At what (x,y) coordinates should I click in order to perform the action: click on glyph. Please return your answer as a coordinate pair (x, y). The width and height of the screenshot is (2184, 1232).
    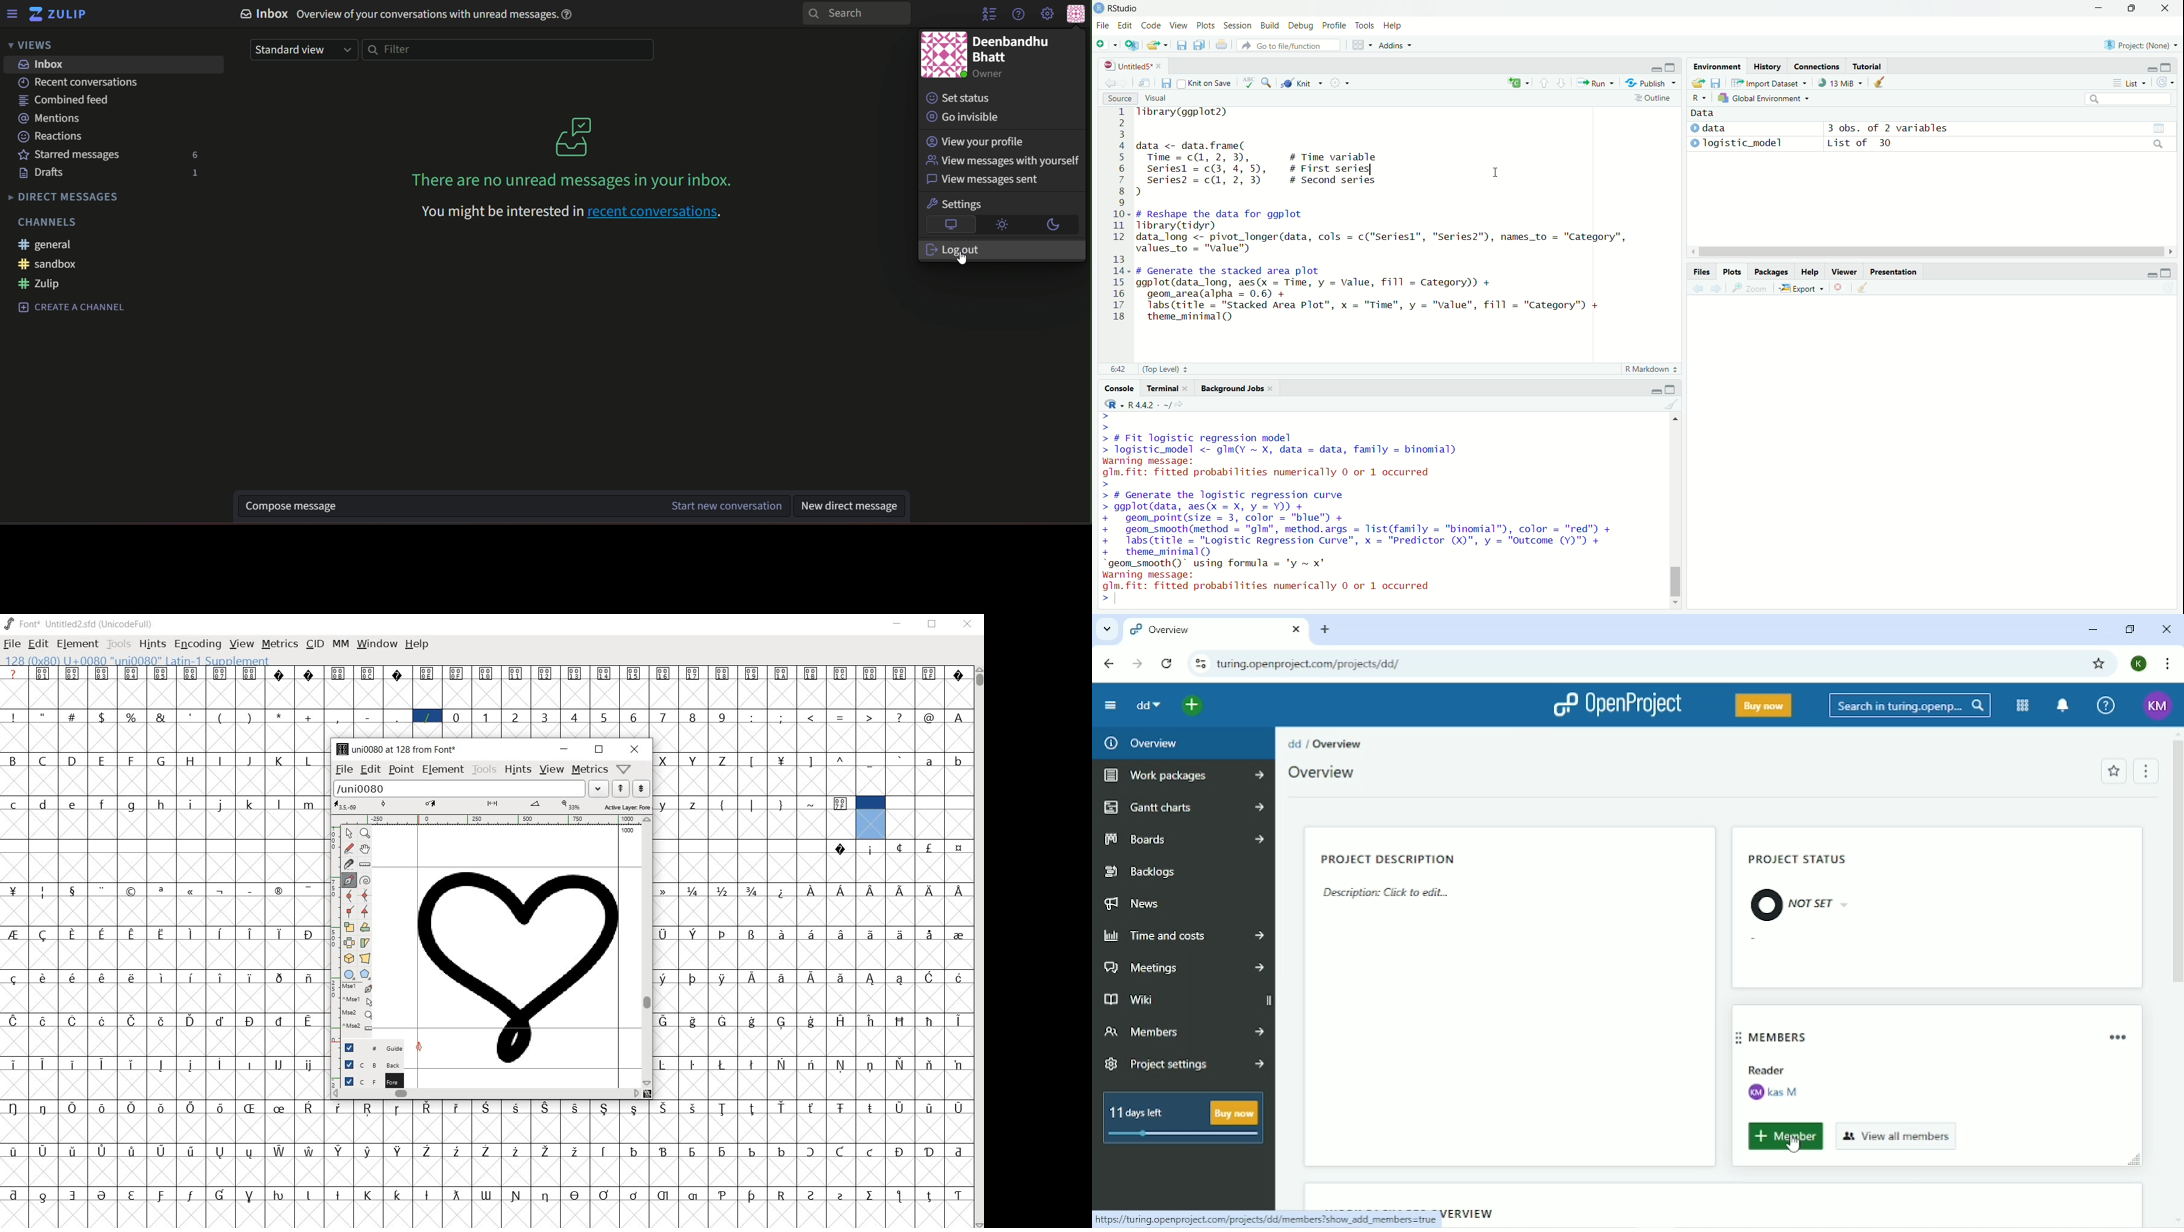
    Looking at the image, I should click on (73, 1195).